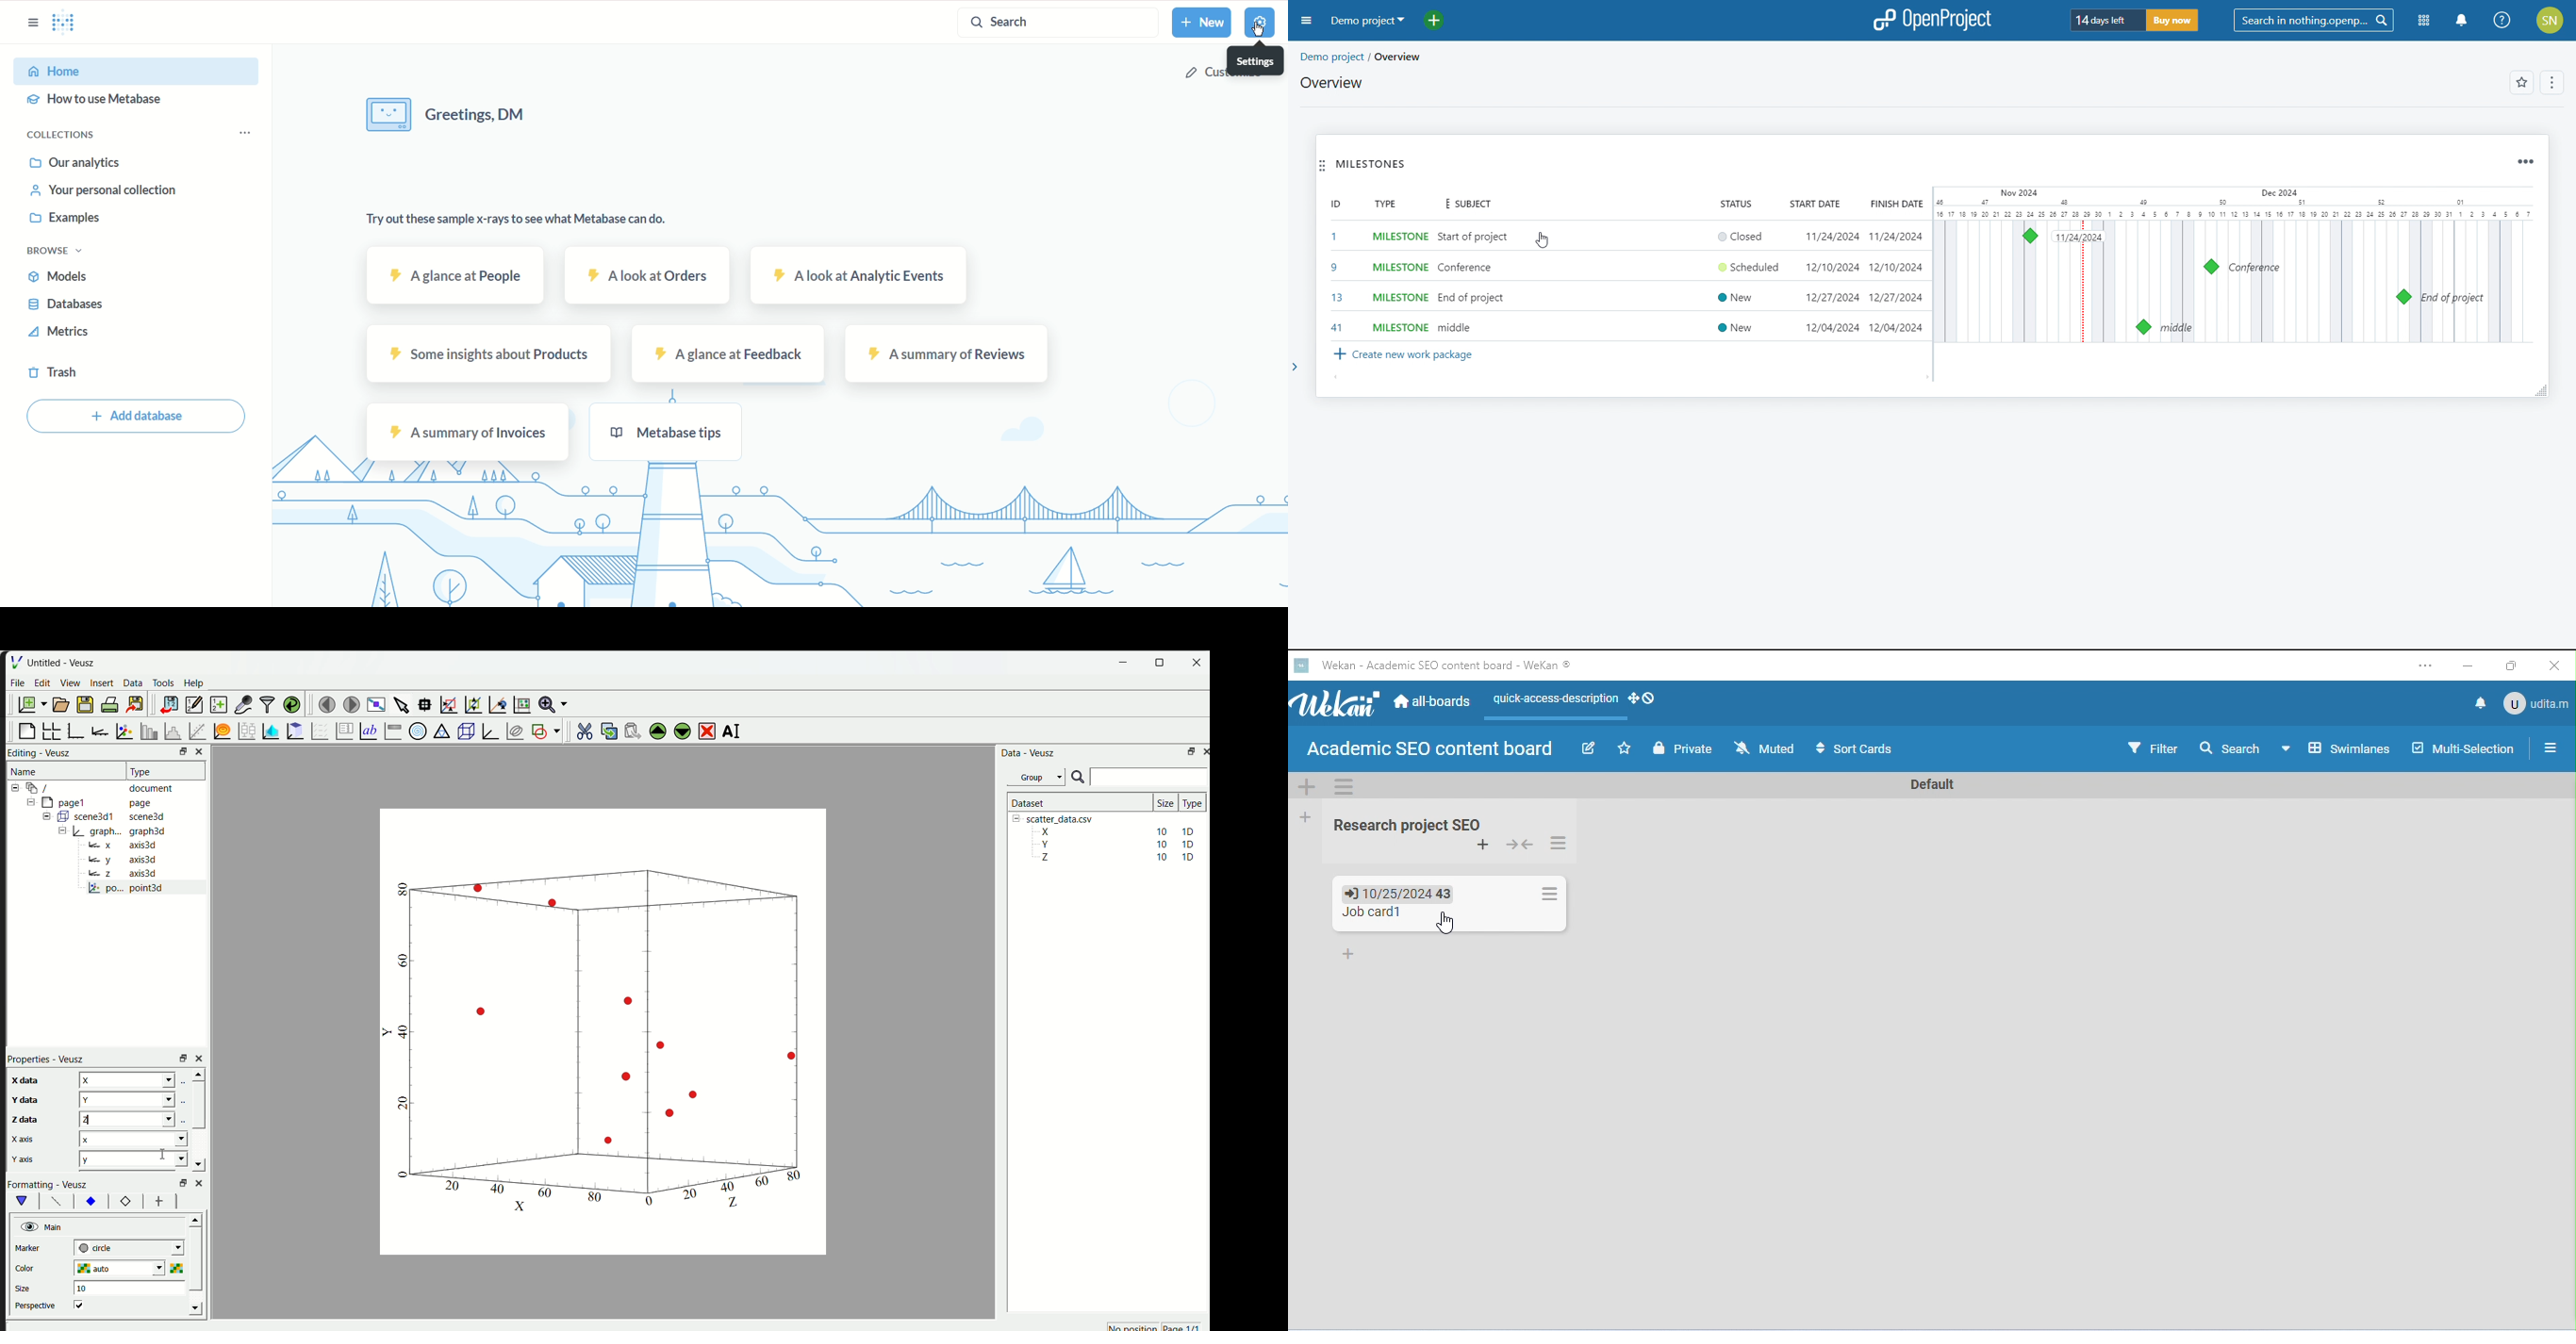 Image resolution: width=2576 pixels, height=1344 pixels. Describe the element at coordinates (731, 730) in the screenshot. I see `rename the selected widget` at that location.